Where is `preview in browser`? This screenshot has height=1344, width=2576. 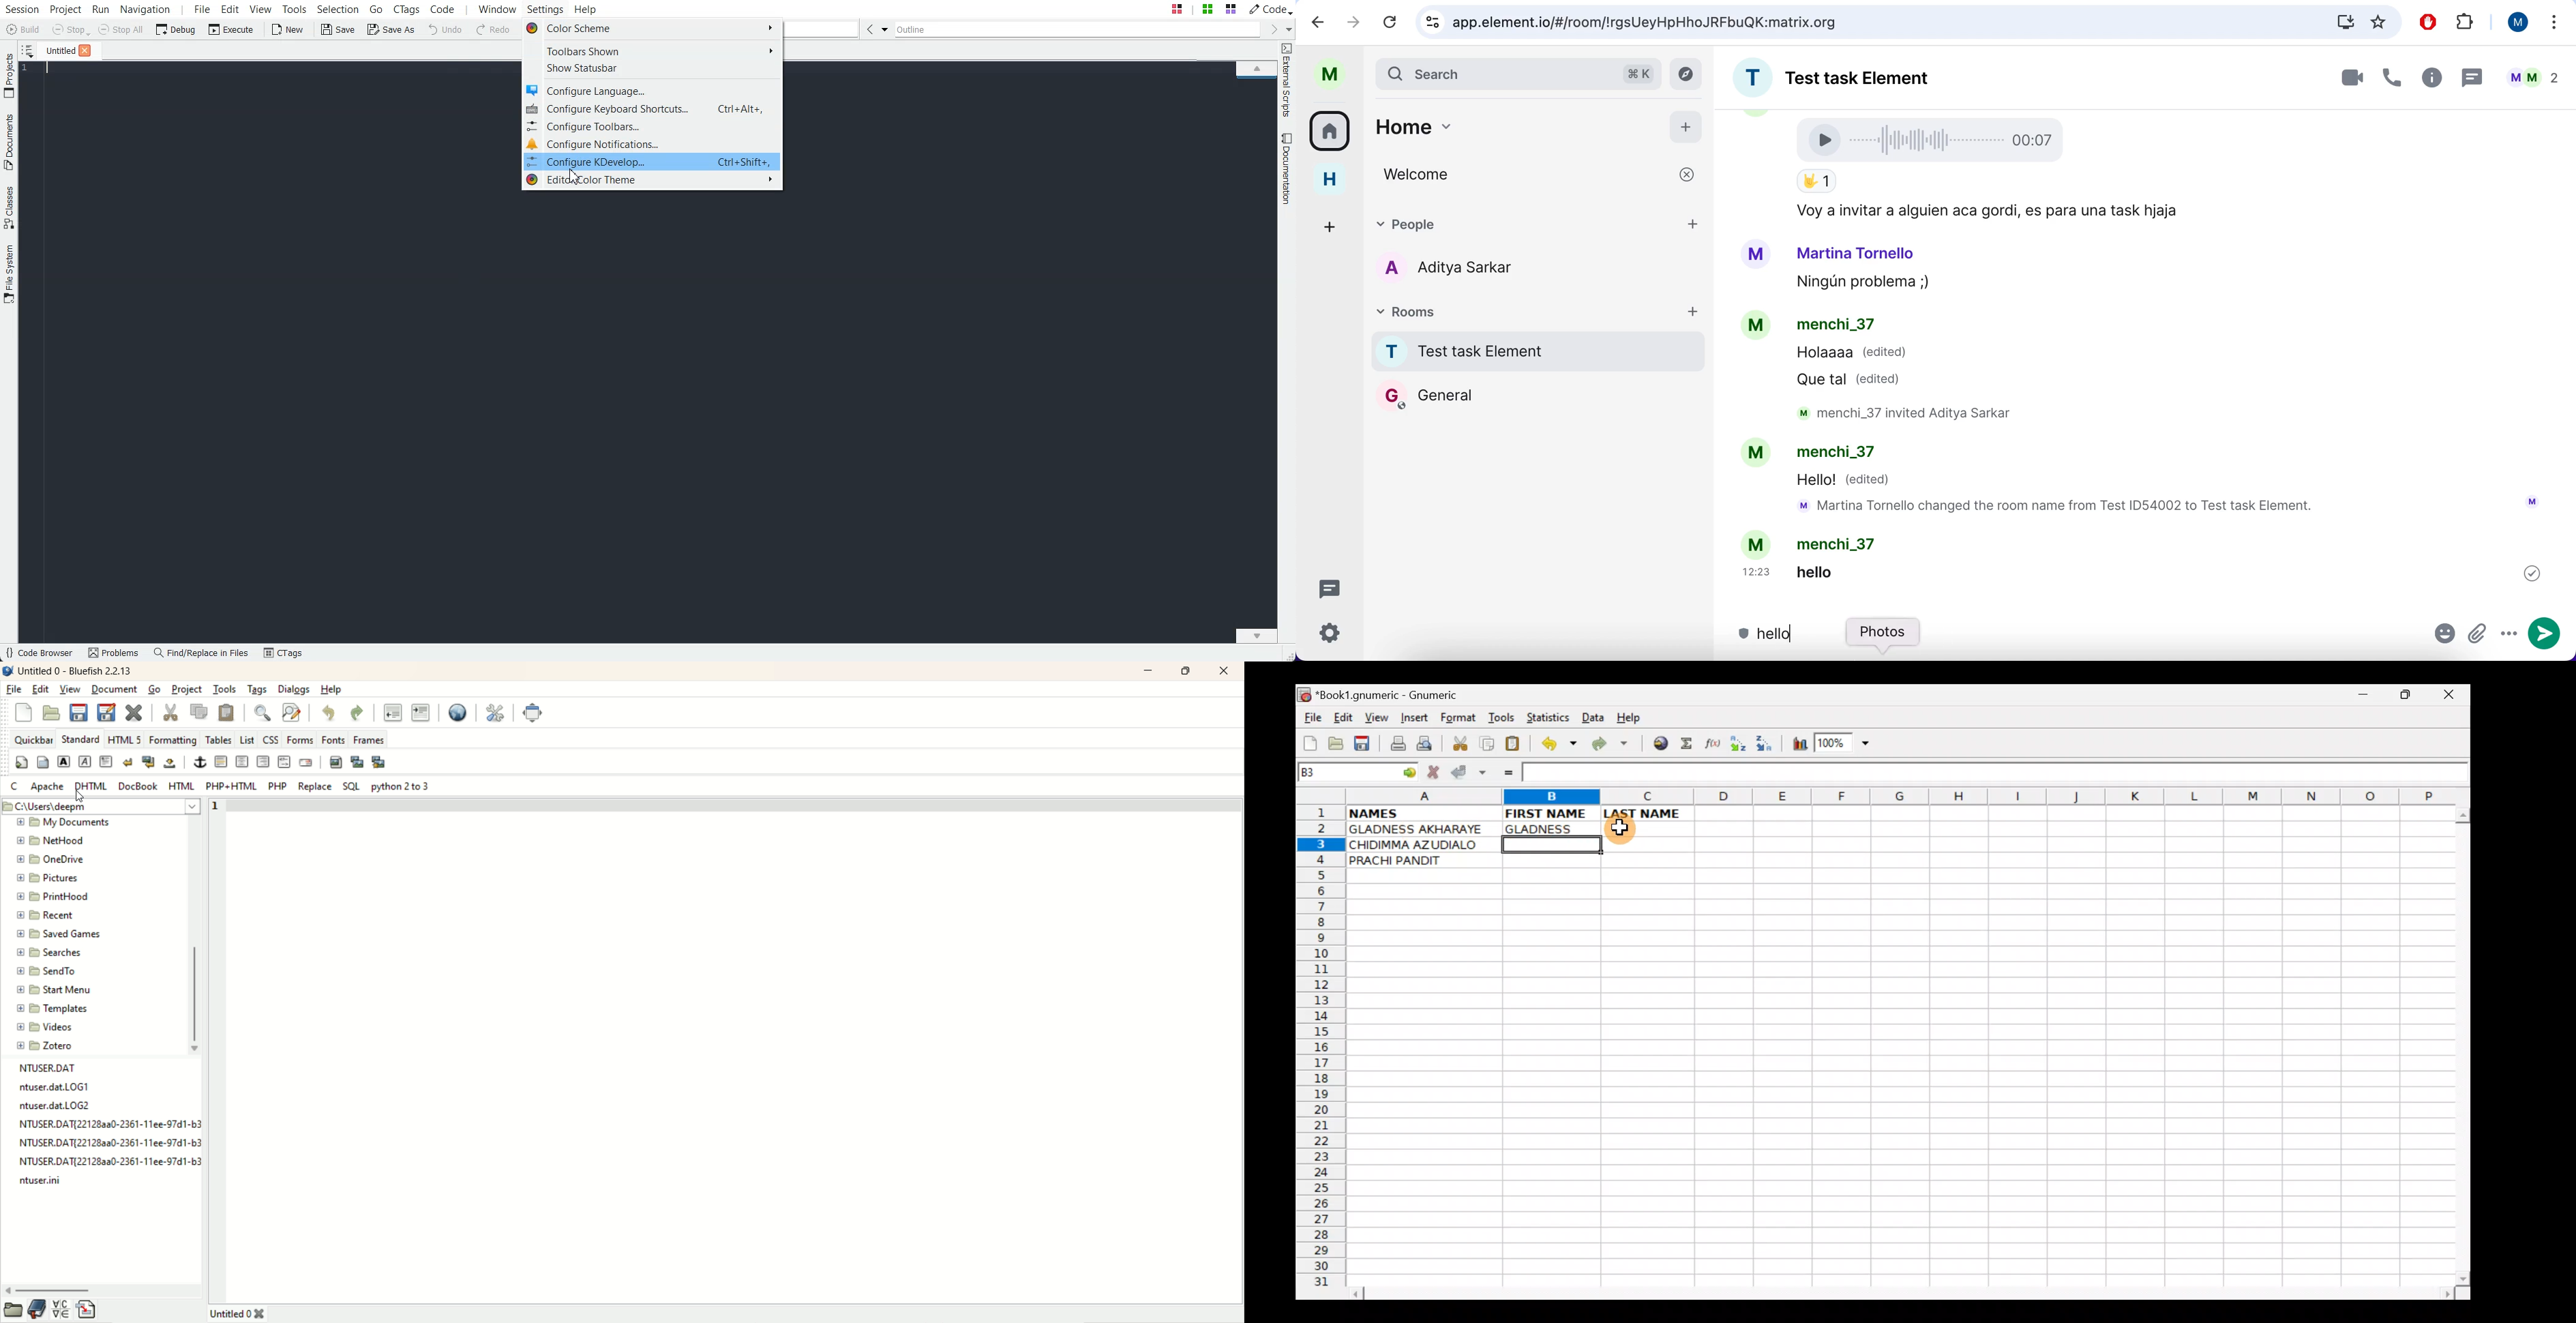
preview in browser is located at coordinates (458, 713).